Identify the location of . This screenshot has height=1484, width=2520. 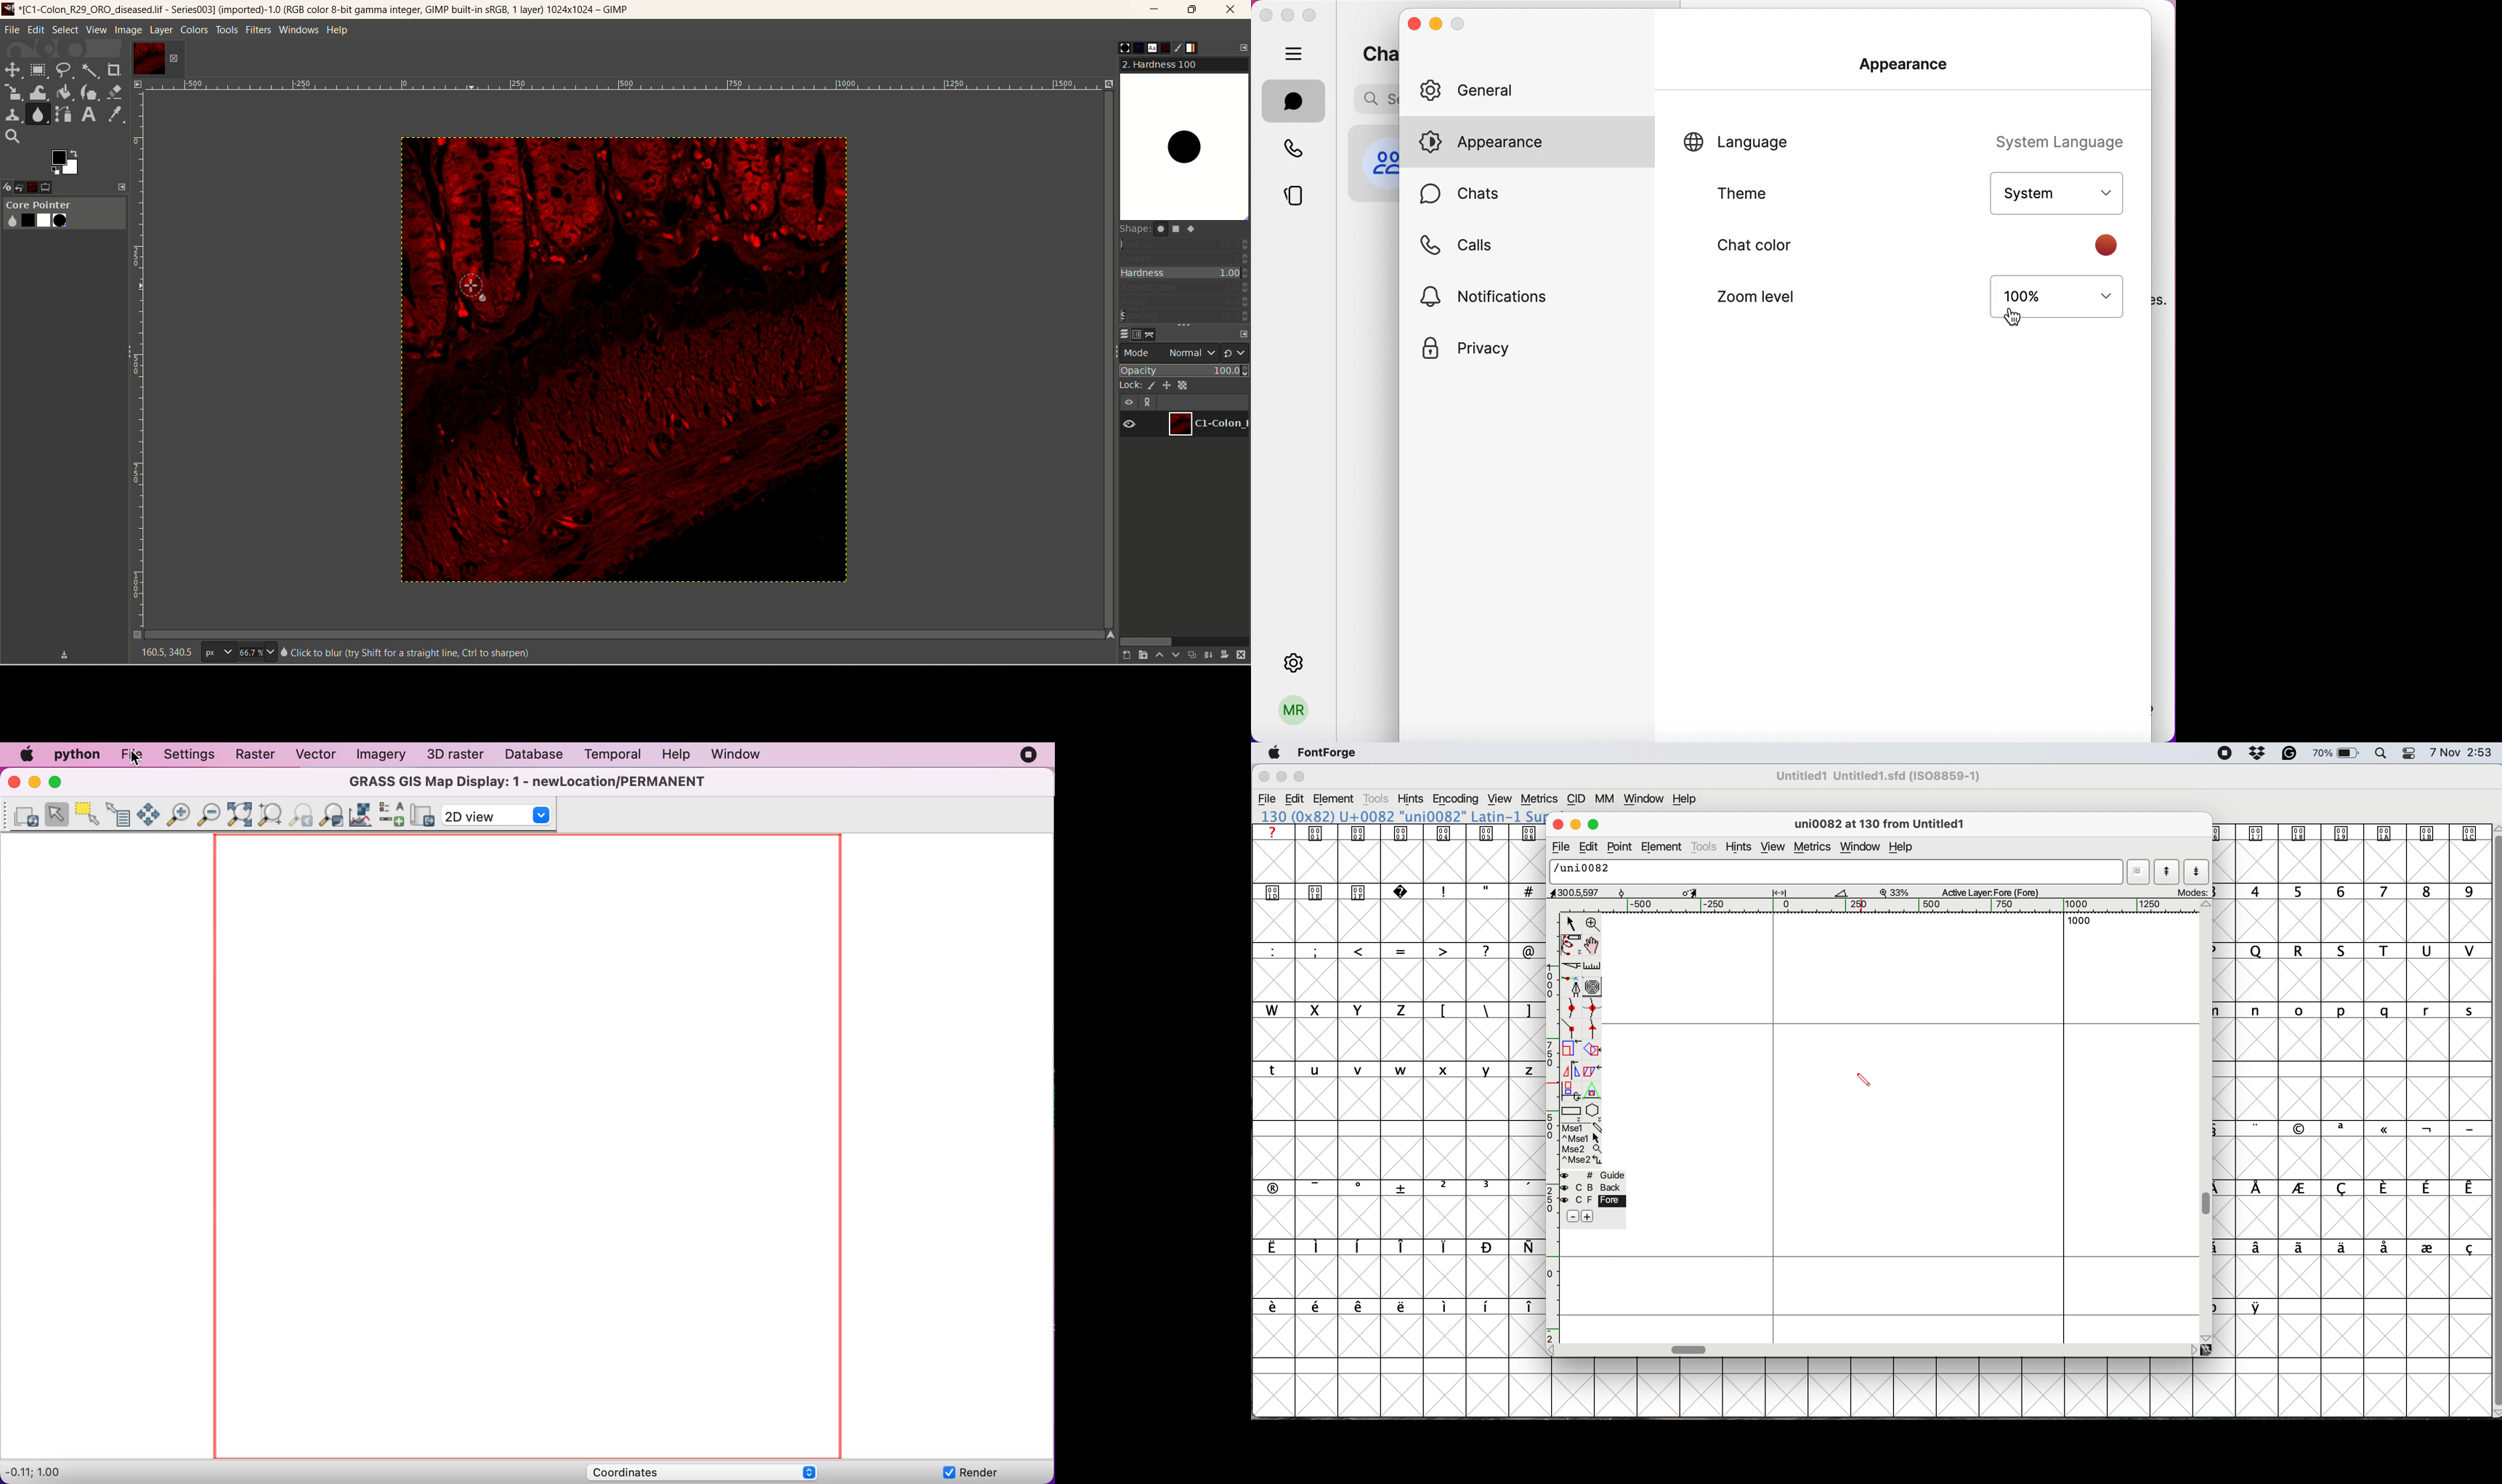
(1301, 764).